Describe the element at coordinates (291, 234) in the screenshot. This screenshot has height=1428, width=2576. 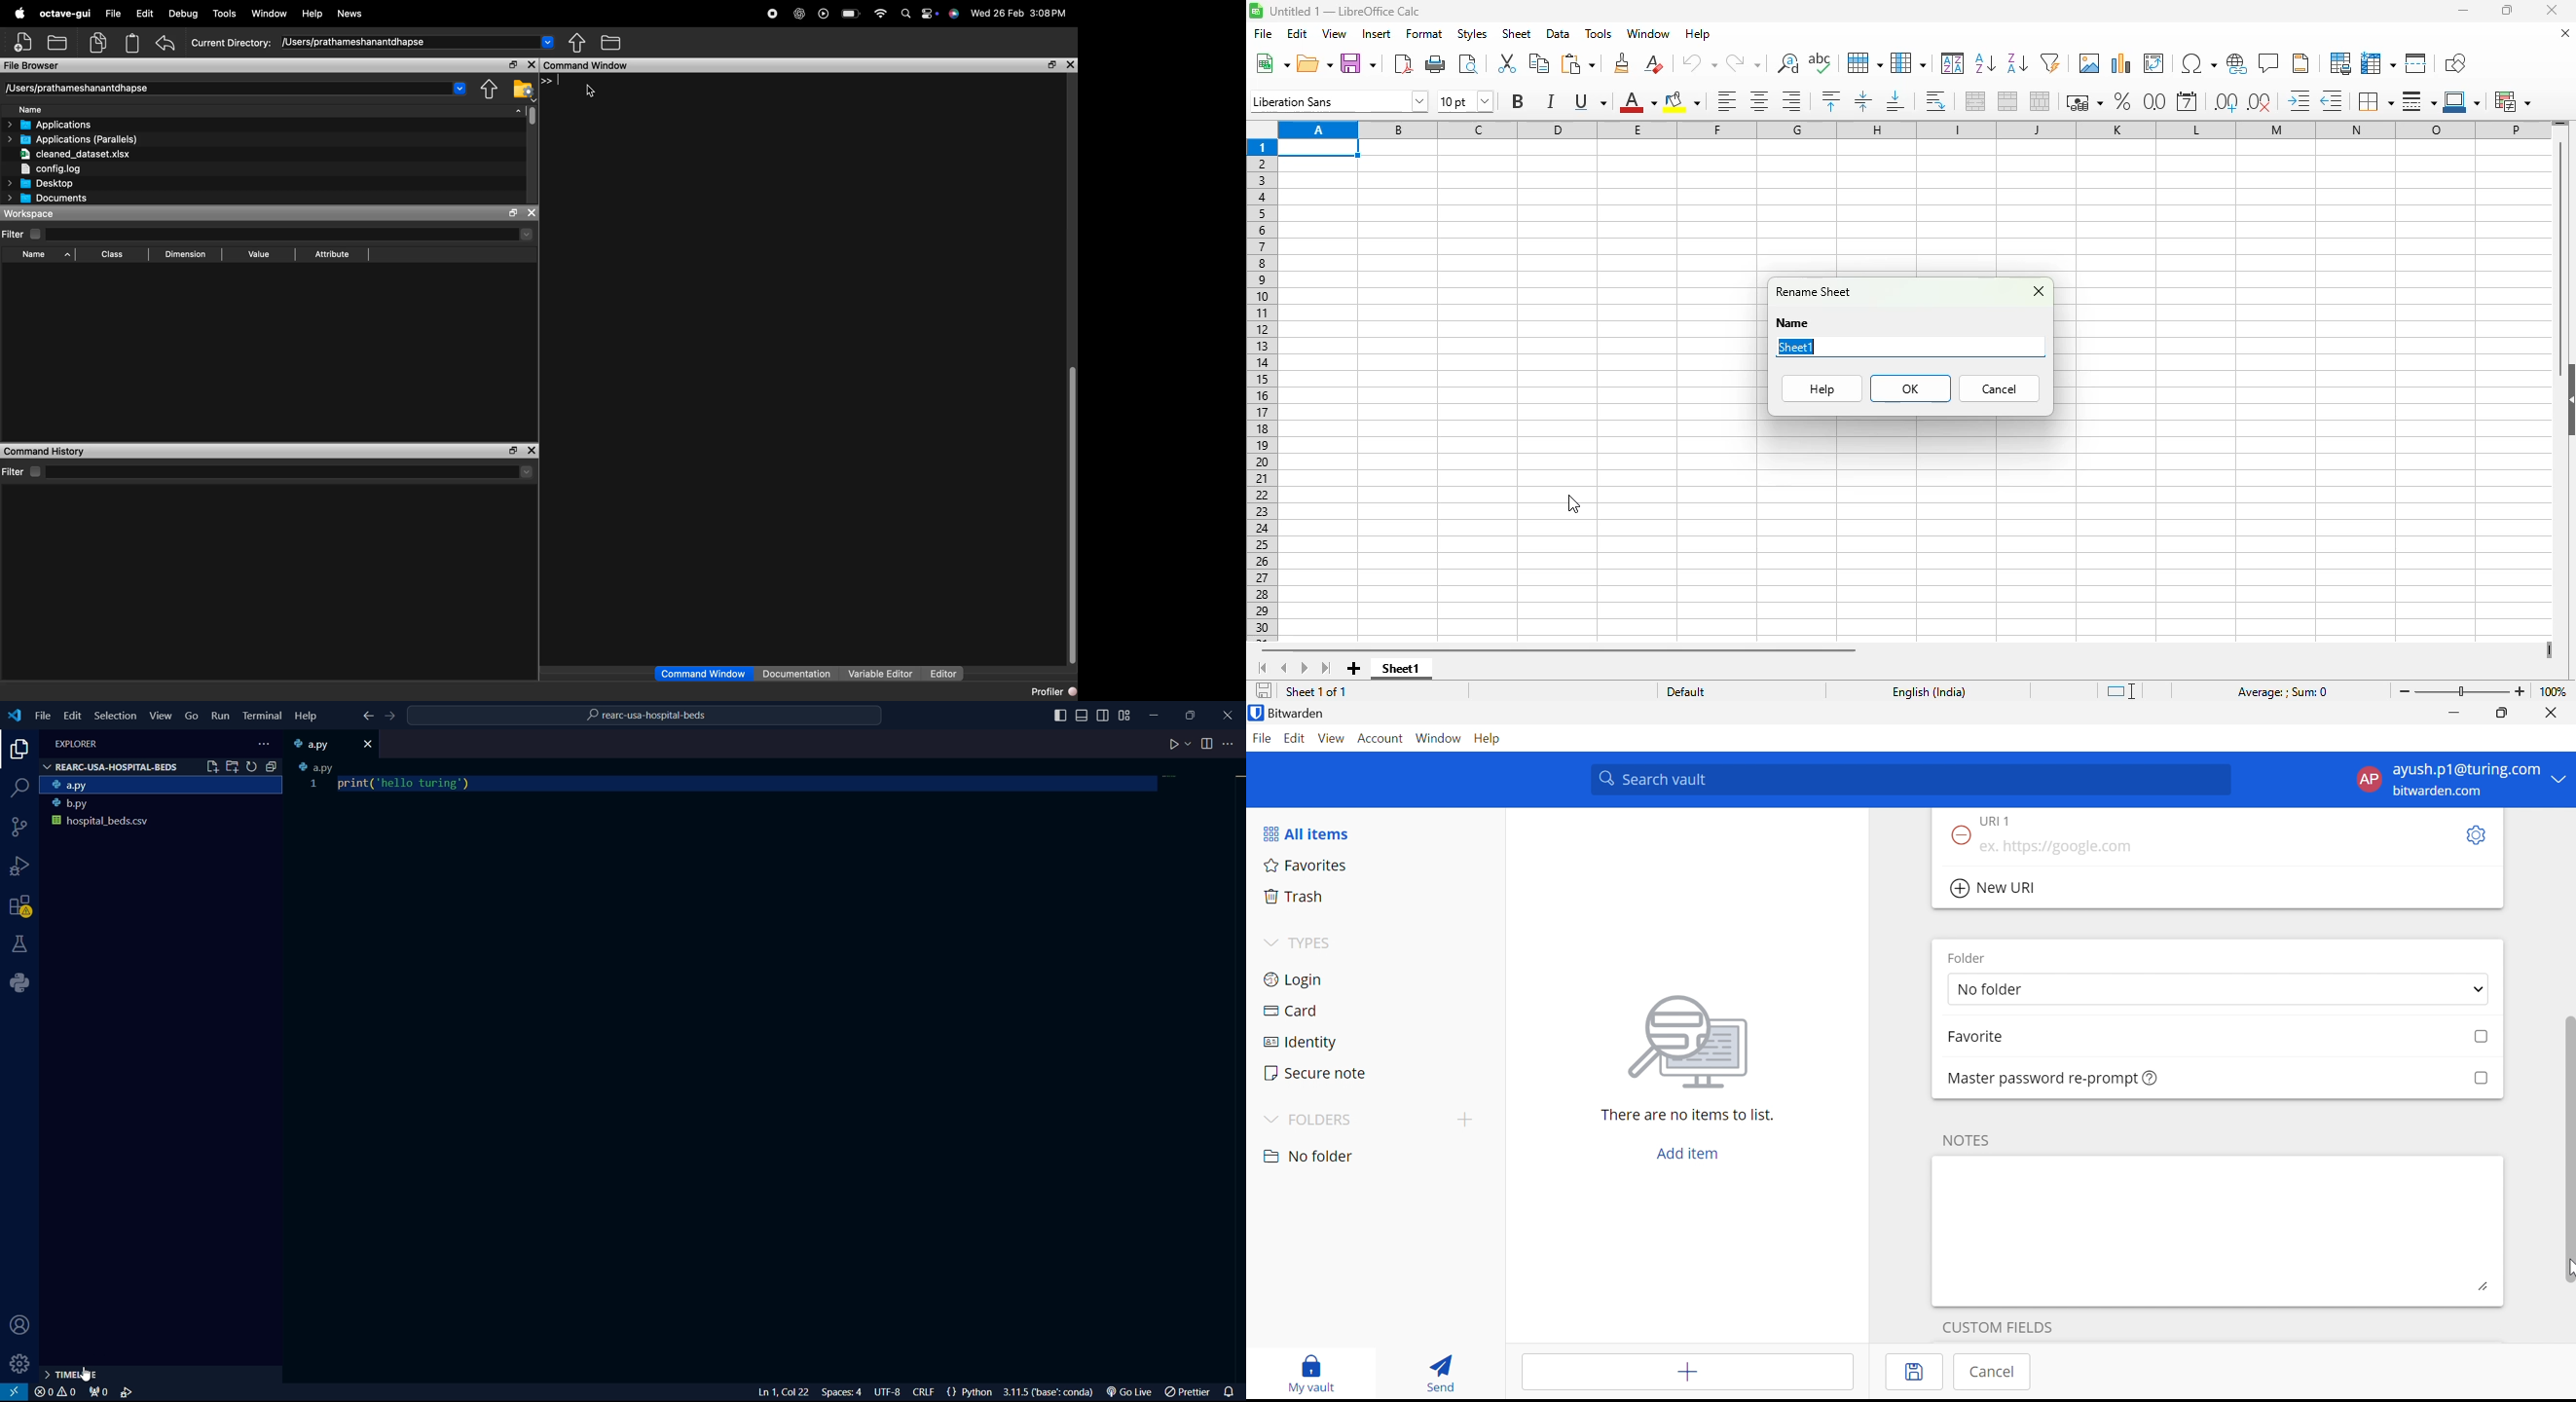
I see `search here` at that location.